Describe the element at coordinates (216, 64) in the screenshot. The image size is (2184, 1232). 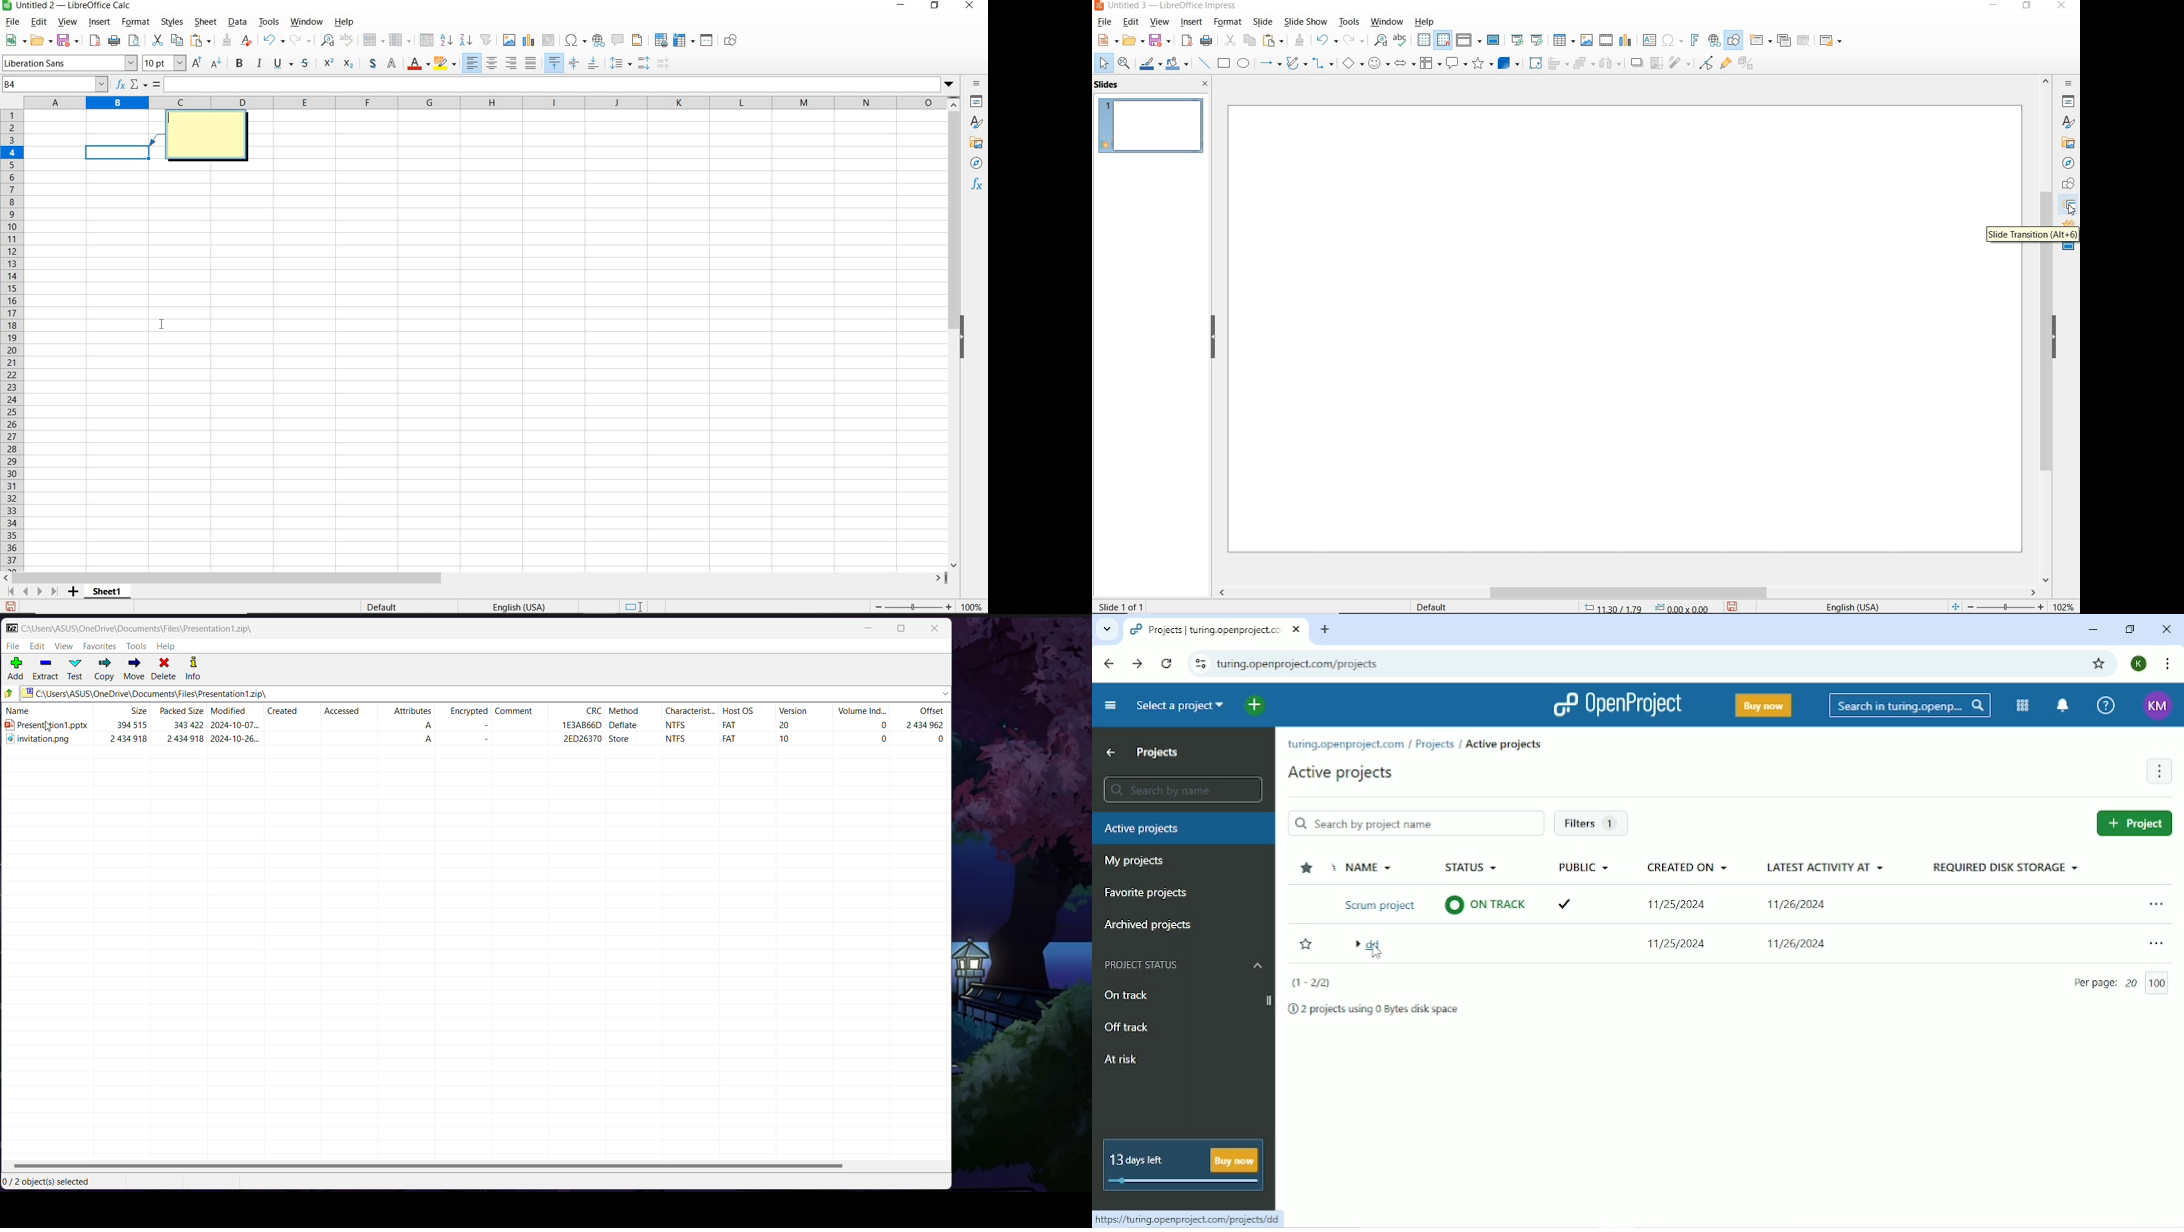
I see `Decrease font size` at that location.